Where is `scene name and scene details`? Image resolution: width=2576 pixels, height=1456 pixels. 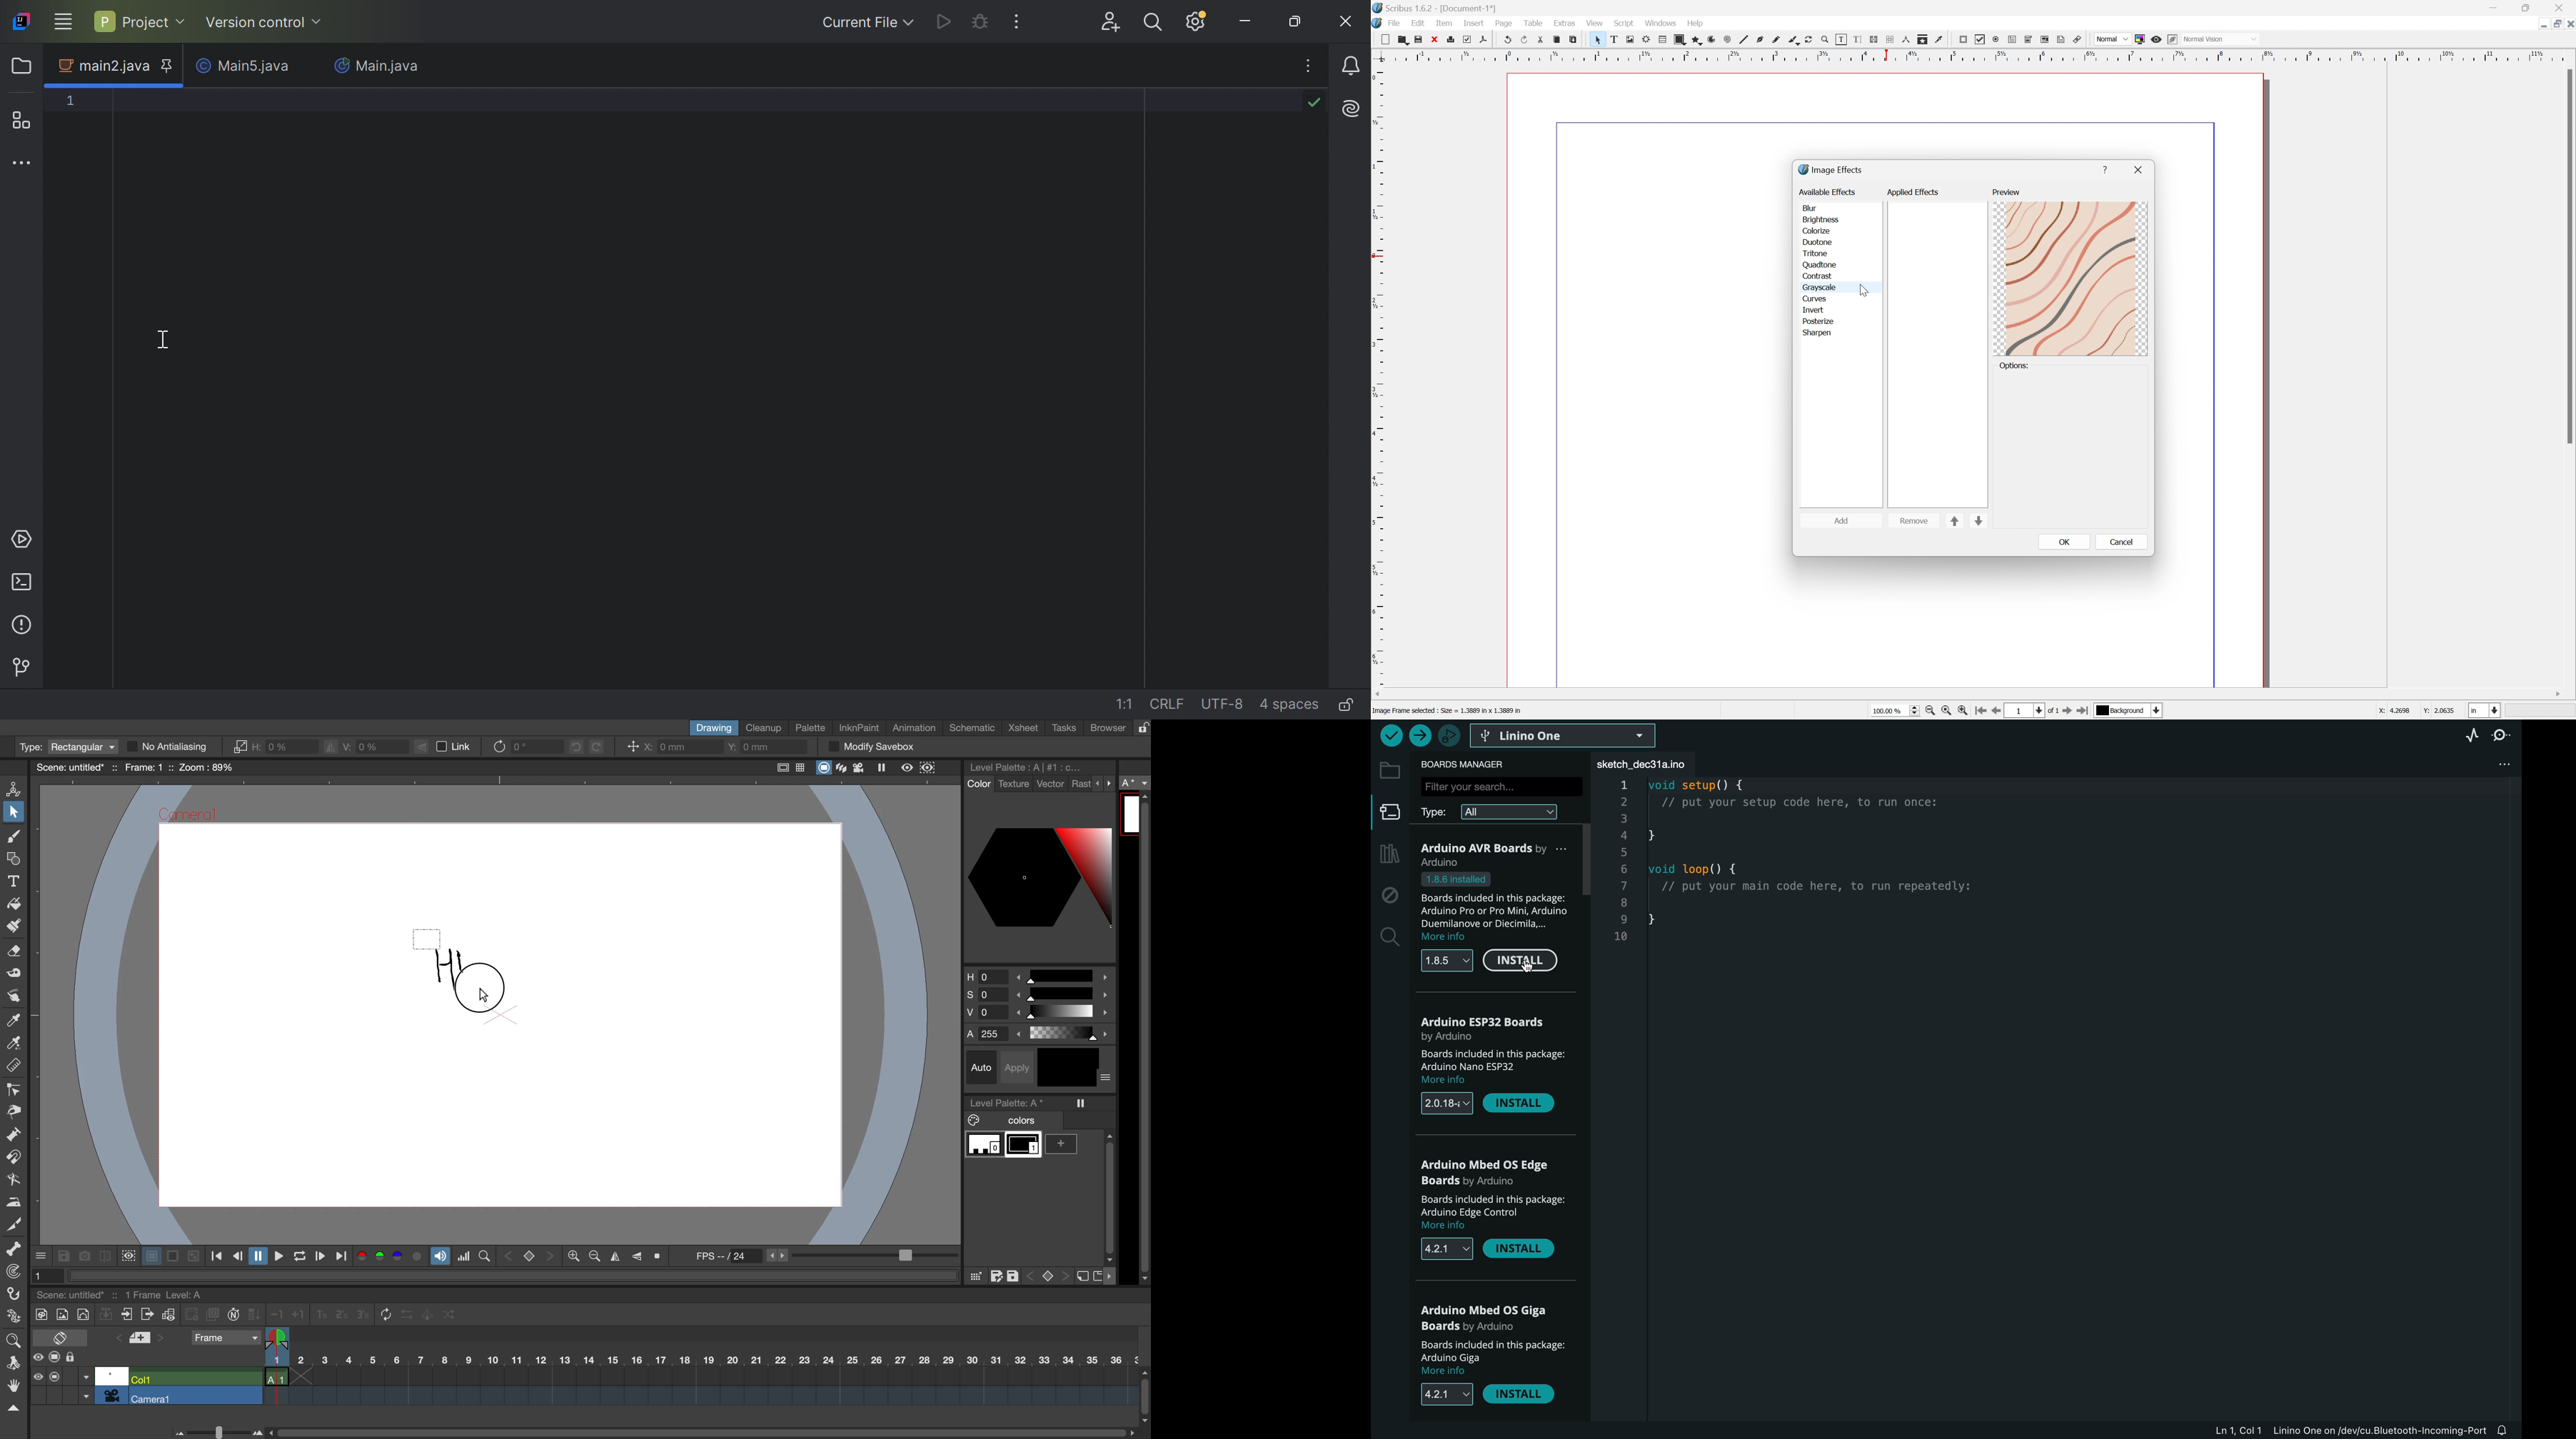
scene name and scene details is located at coordinates (135, 767).